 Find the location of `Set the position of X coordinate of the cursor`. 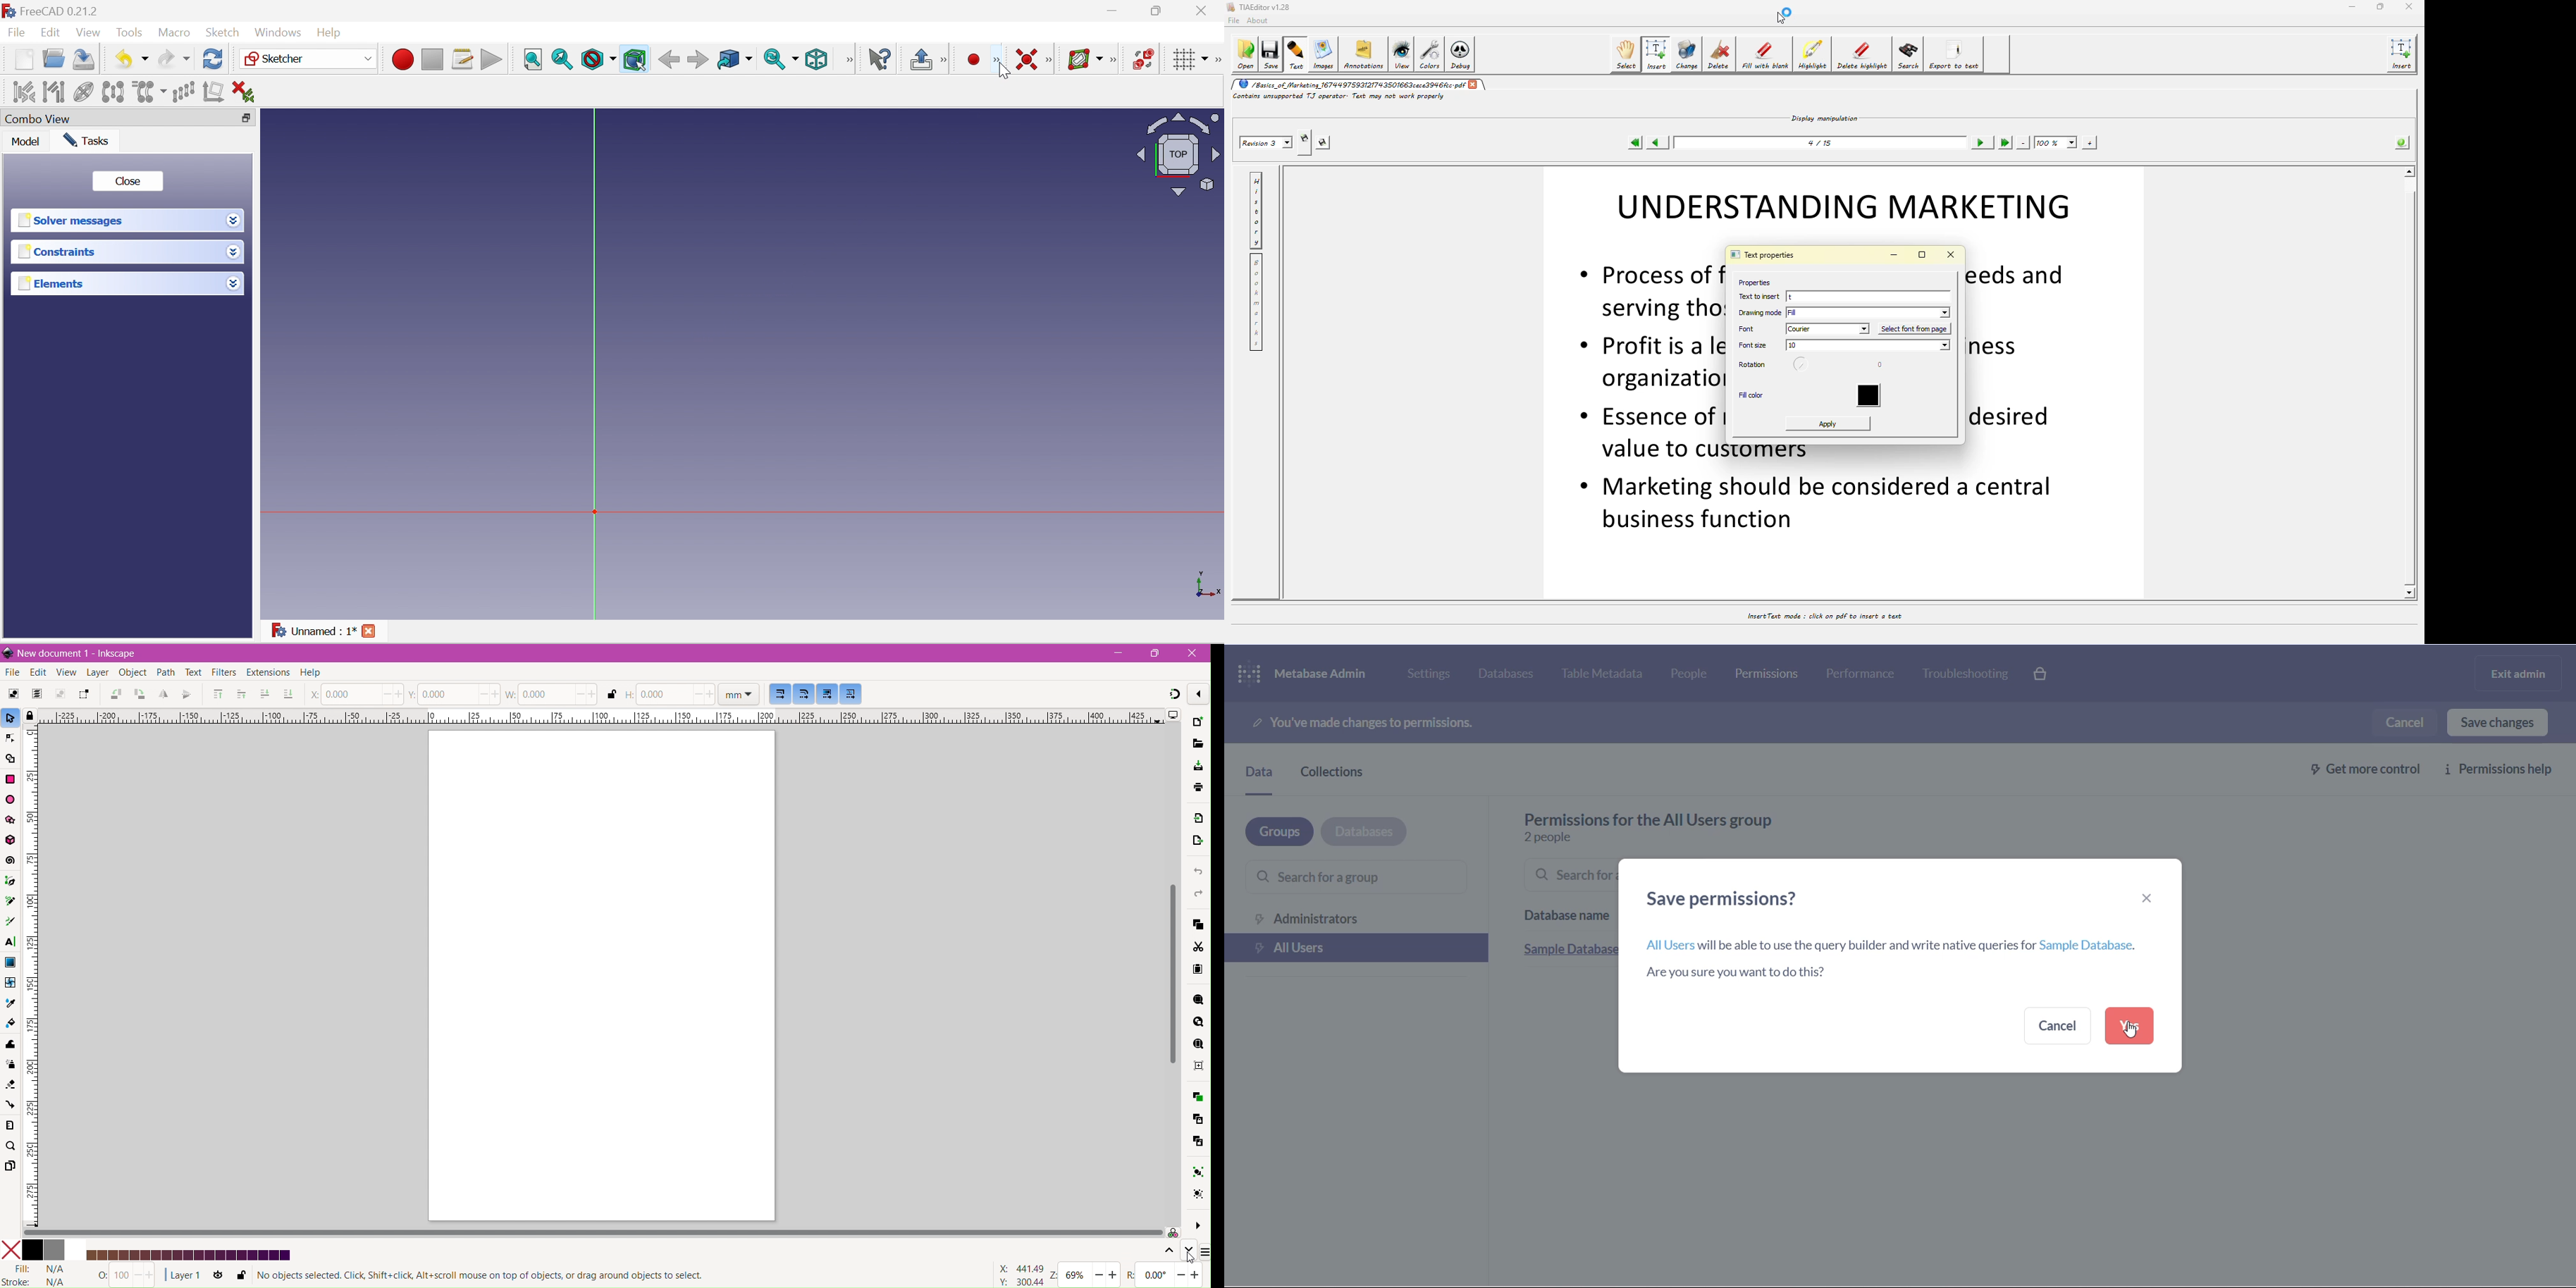

Set the position of X coordinate of the cursor is located at coordinates (355, 693).